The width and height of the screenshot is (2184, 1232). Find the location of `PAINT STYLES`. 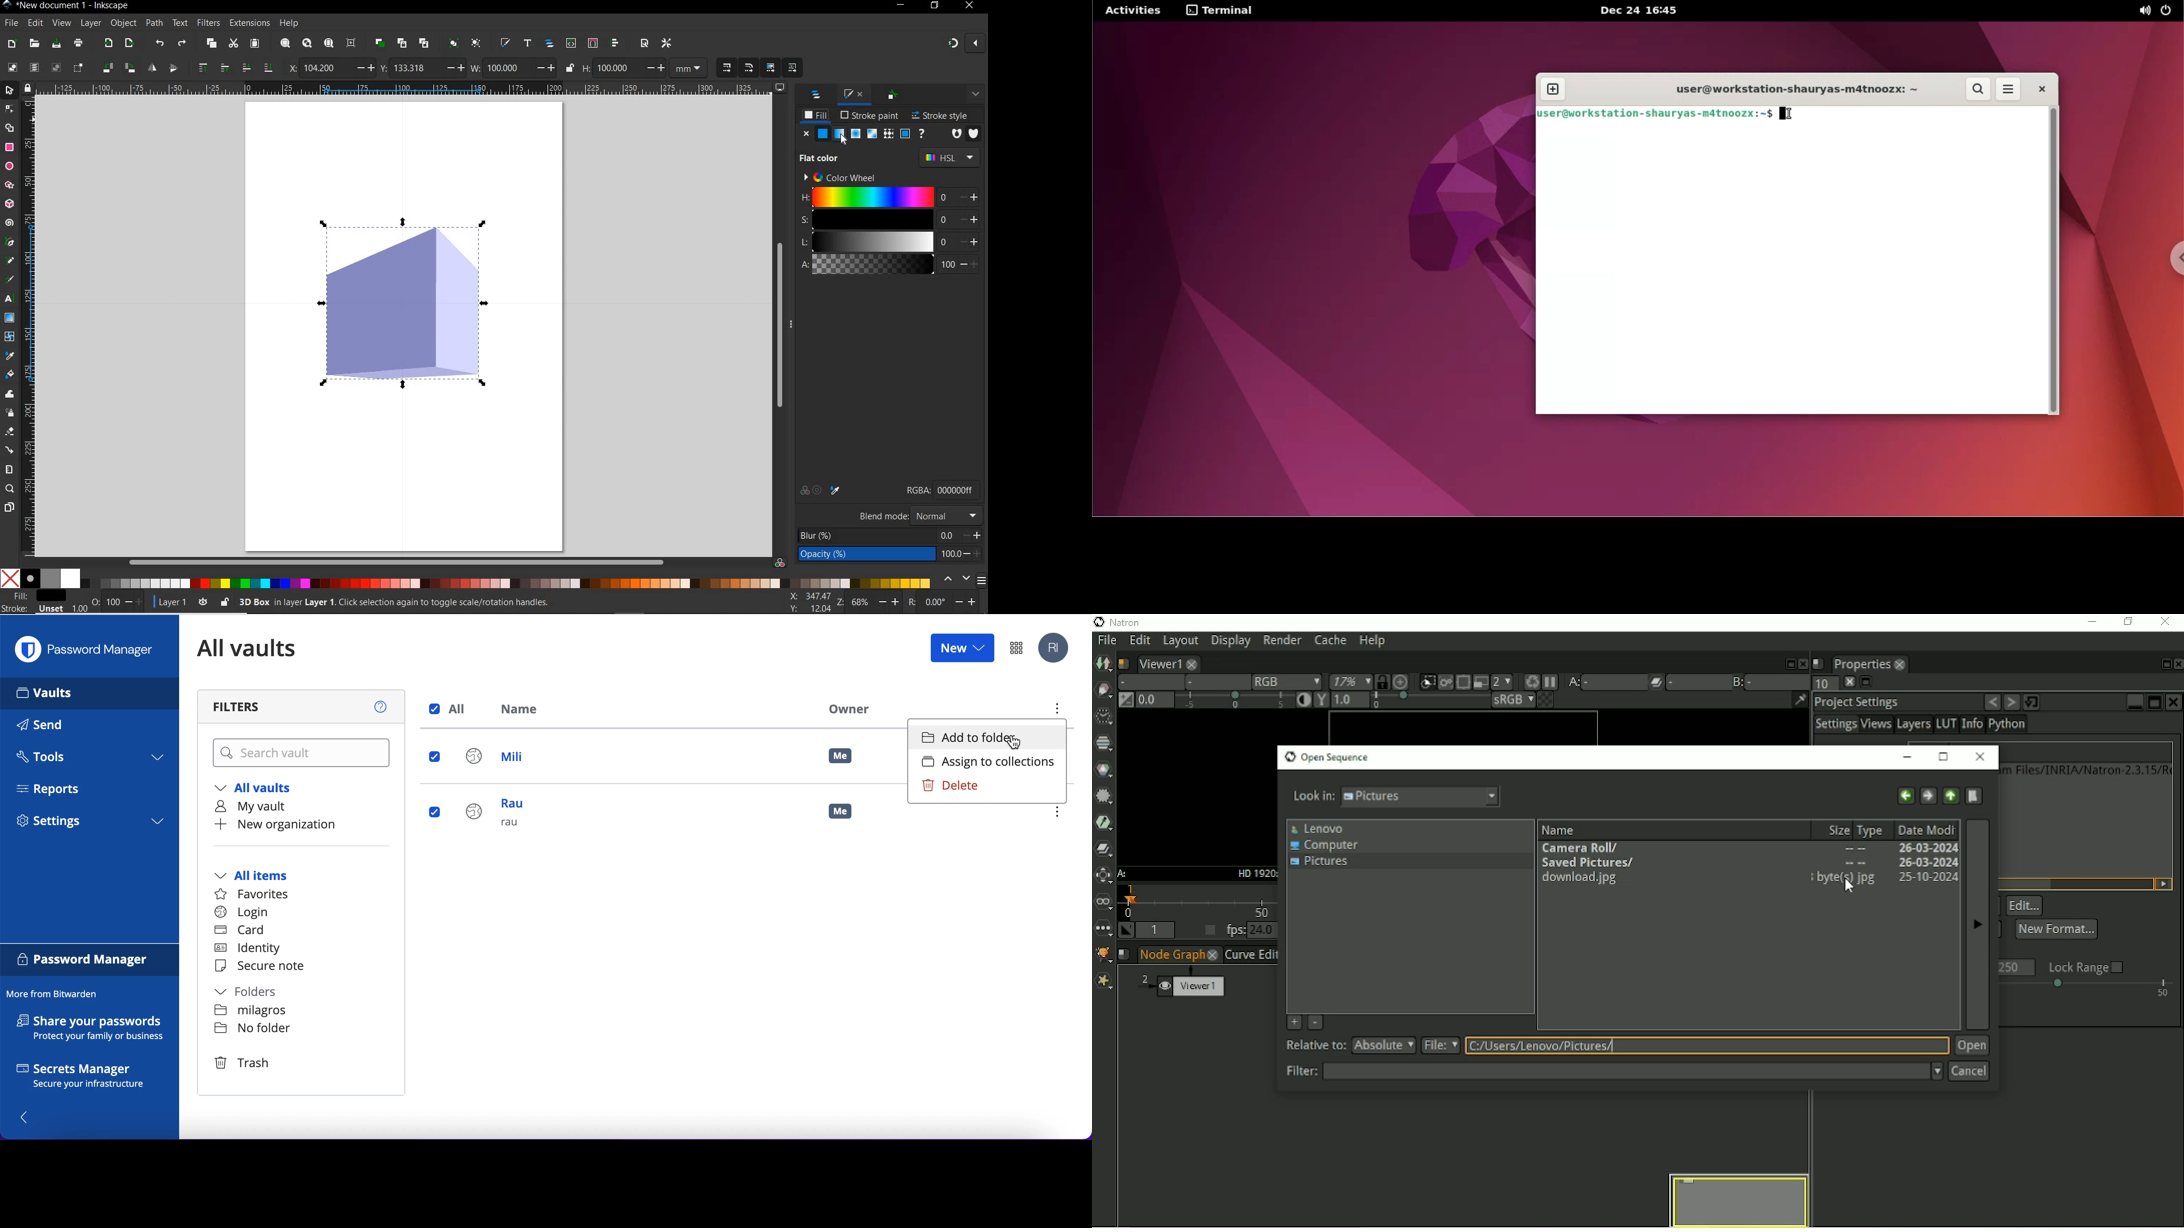

PAINT STYLES is located at coordinates (863, 135).